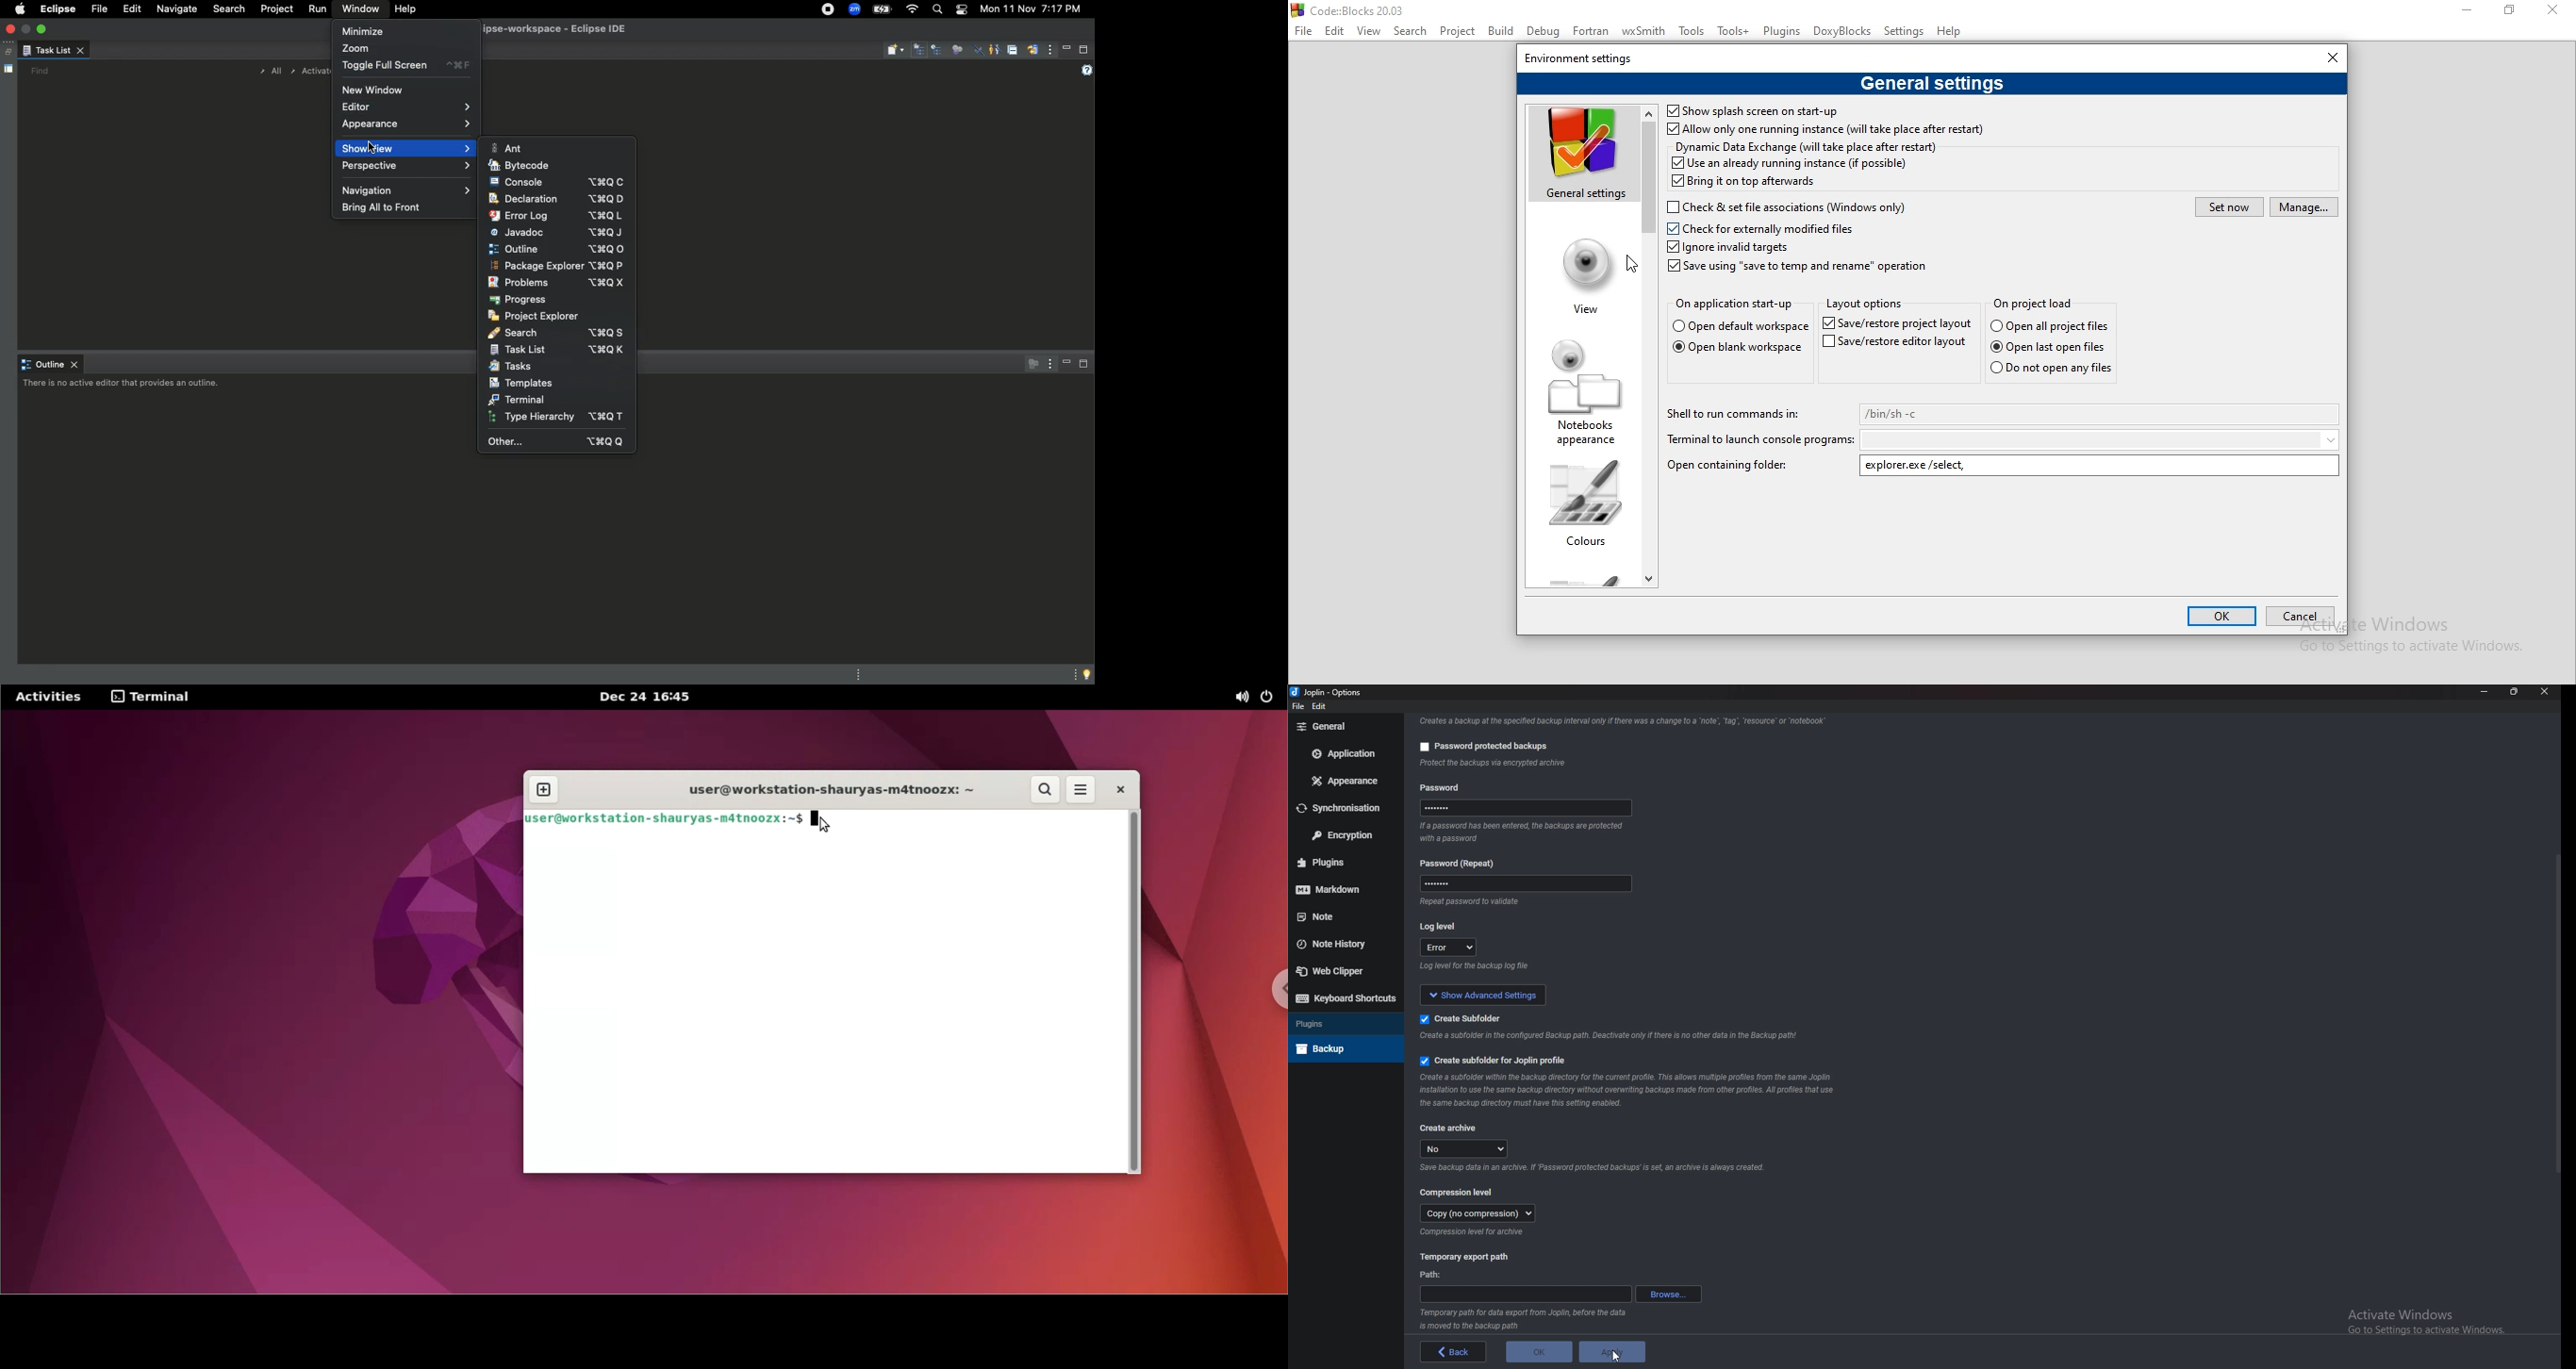 Image resolution: width=2576 pixels, height=1372 pixels. I want to click on create archive, so click(1450, 1127).